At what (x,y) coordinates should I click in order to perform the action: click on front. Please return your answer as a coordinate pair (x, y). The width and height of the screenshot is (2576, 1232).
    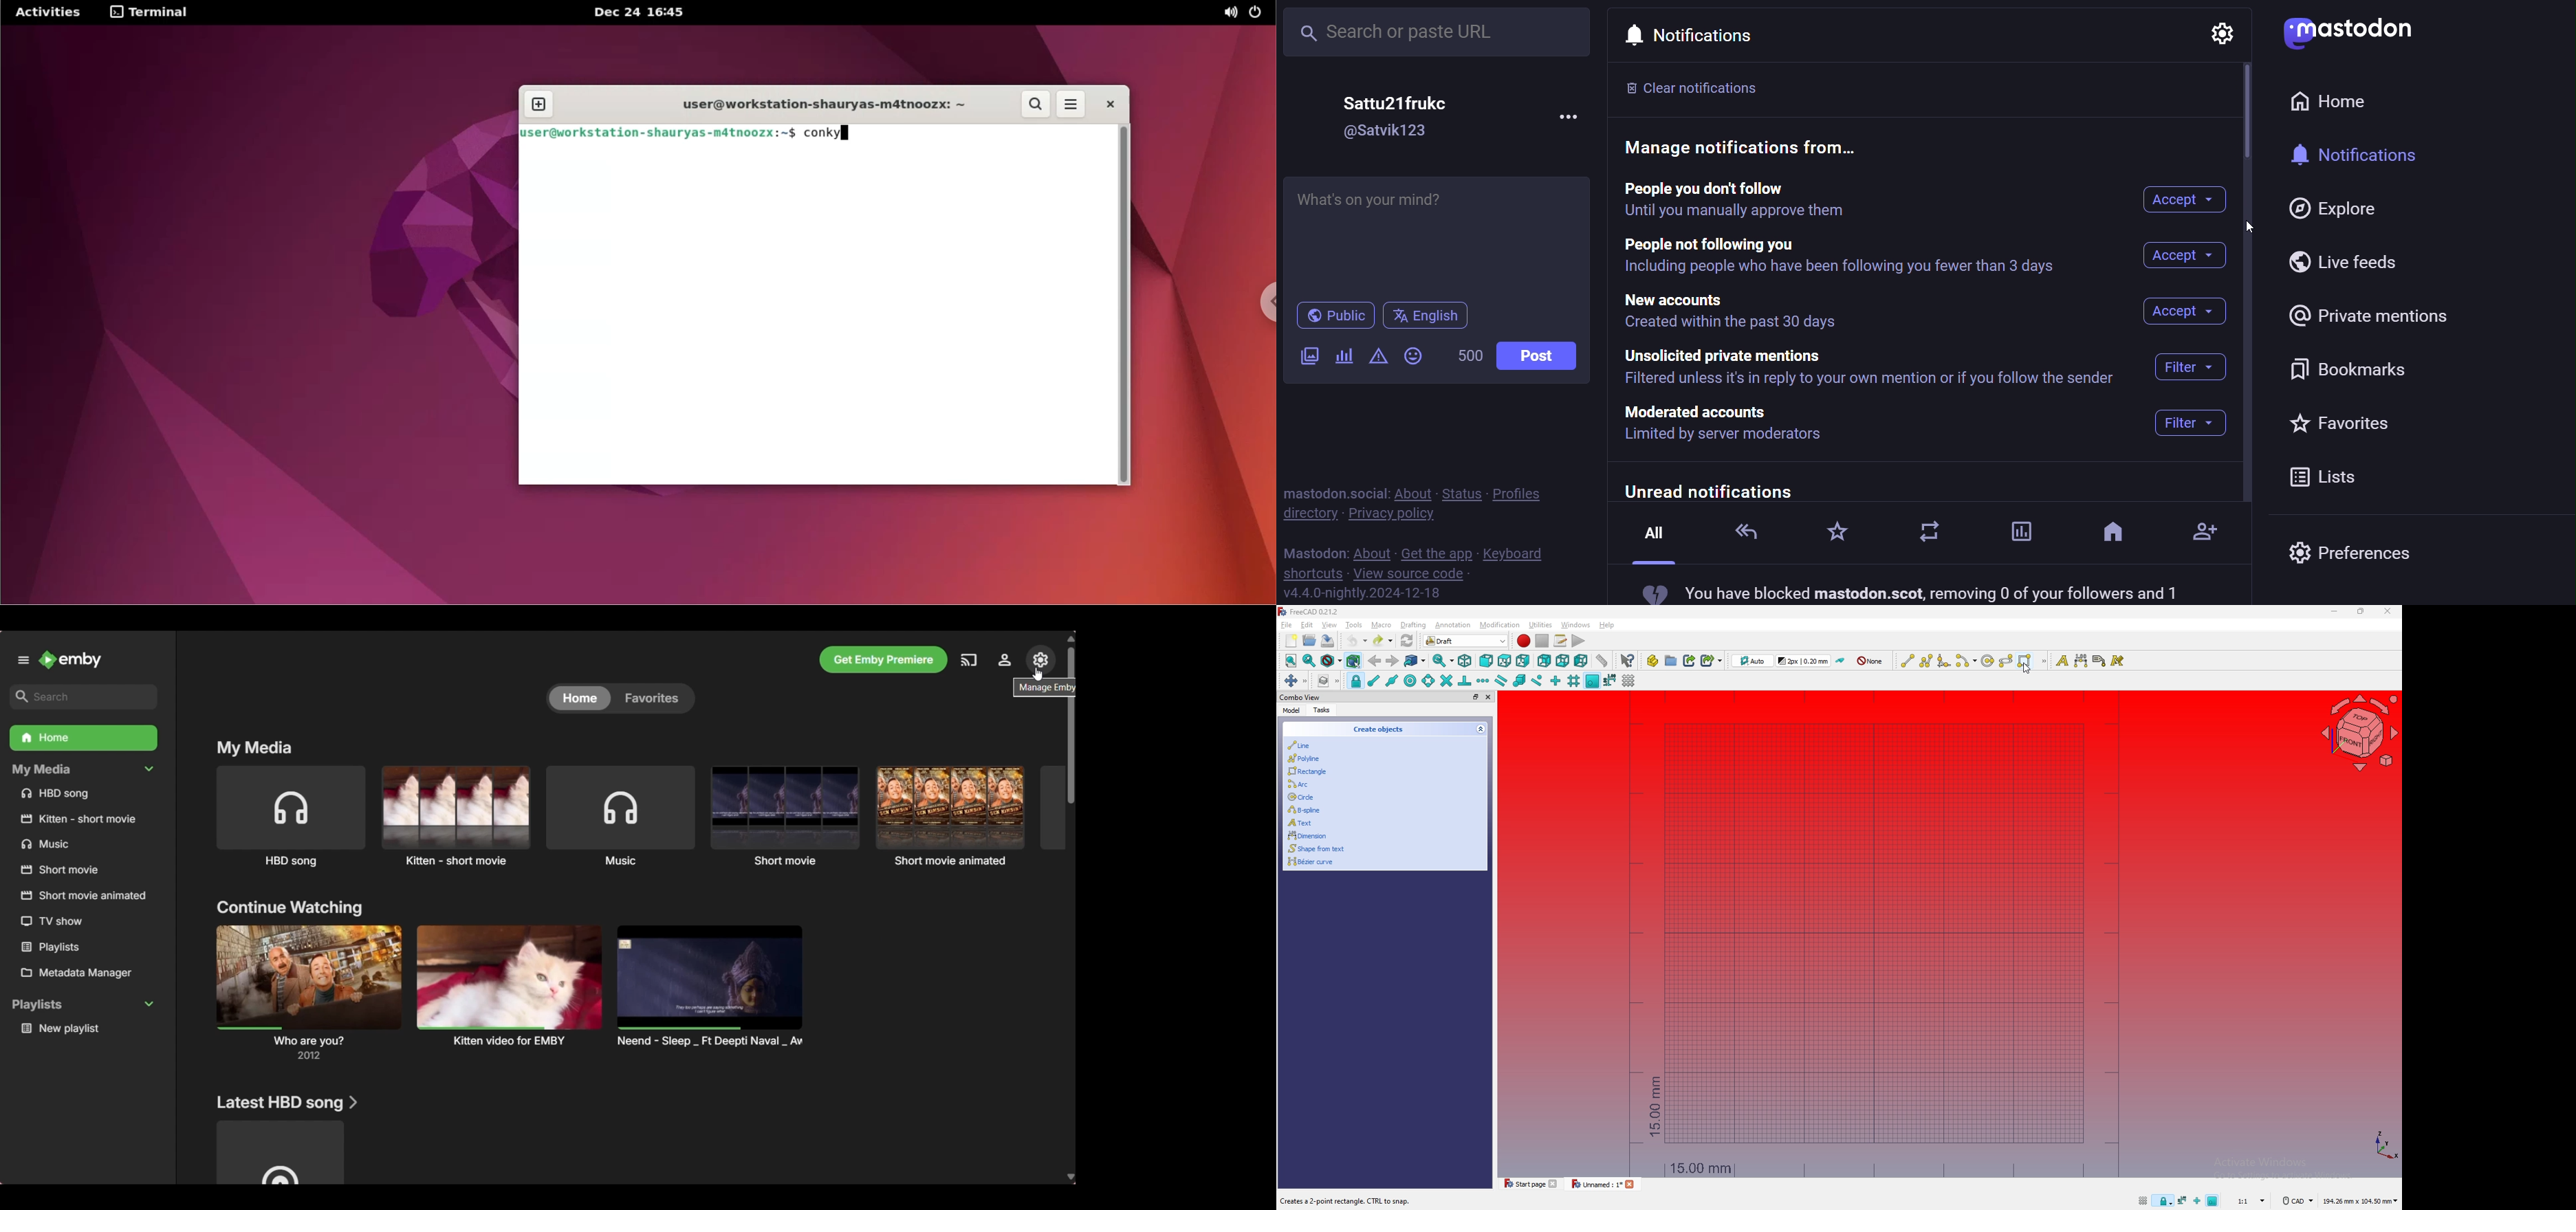
    Looking at the image, I should click on (1486, 661).